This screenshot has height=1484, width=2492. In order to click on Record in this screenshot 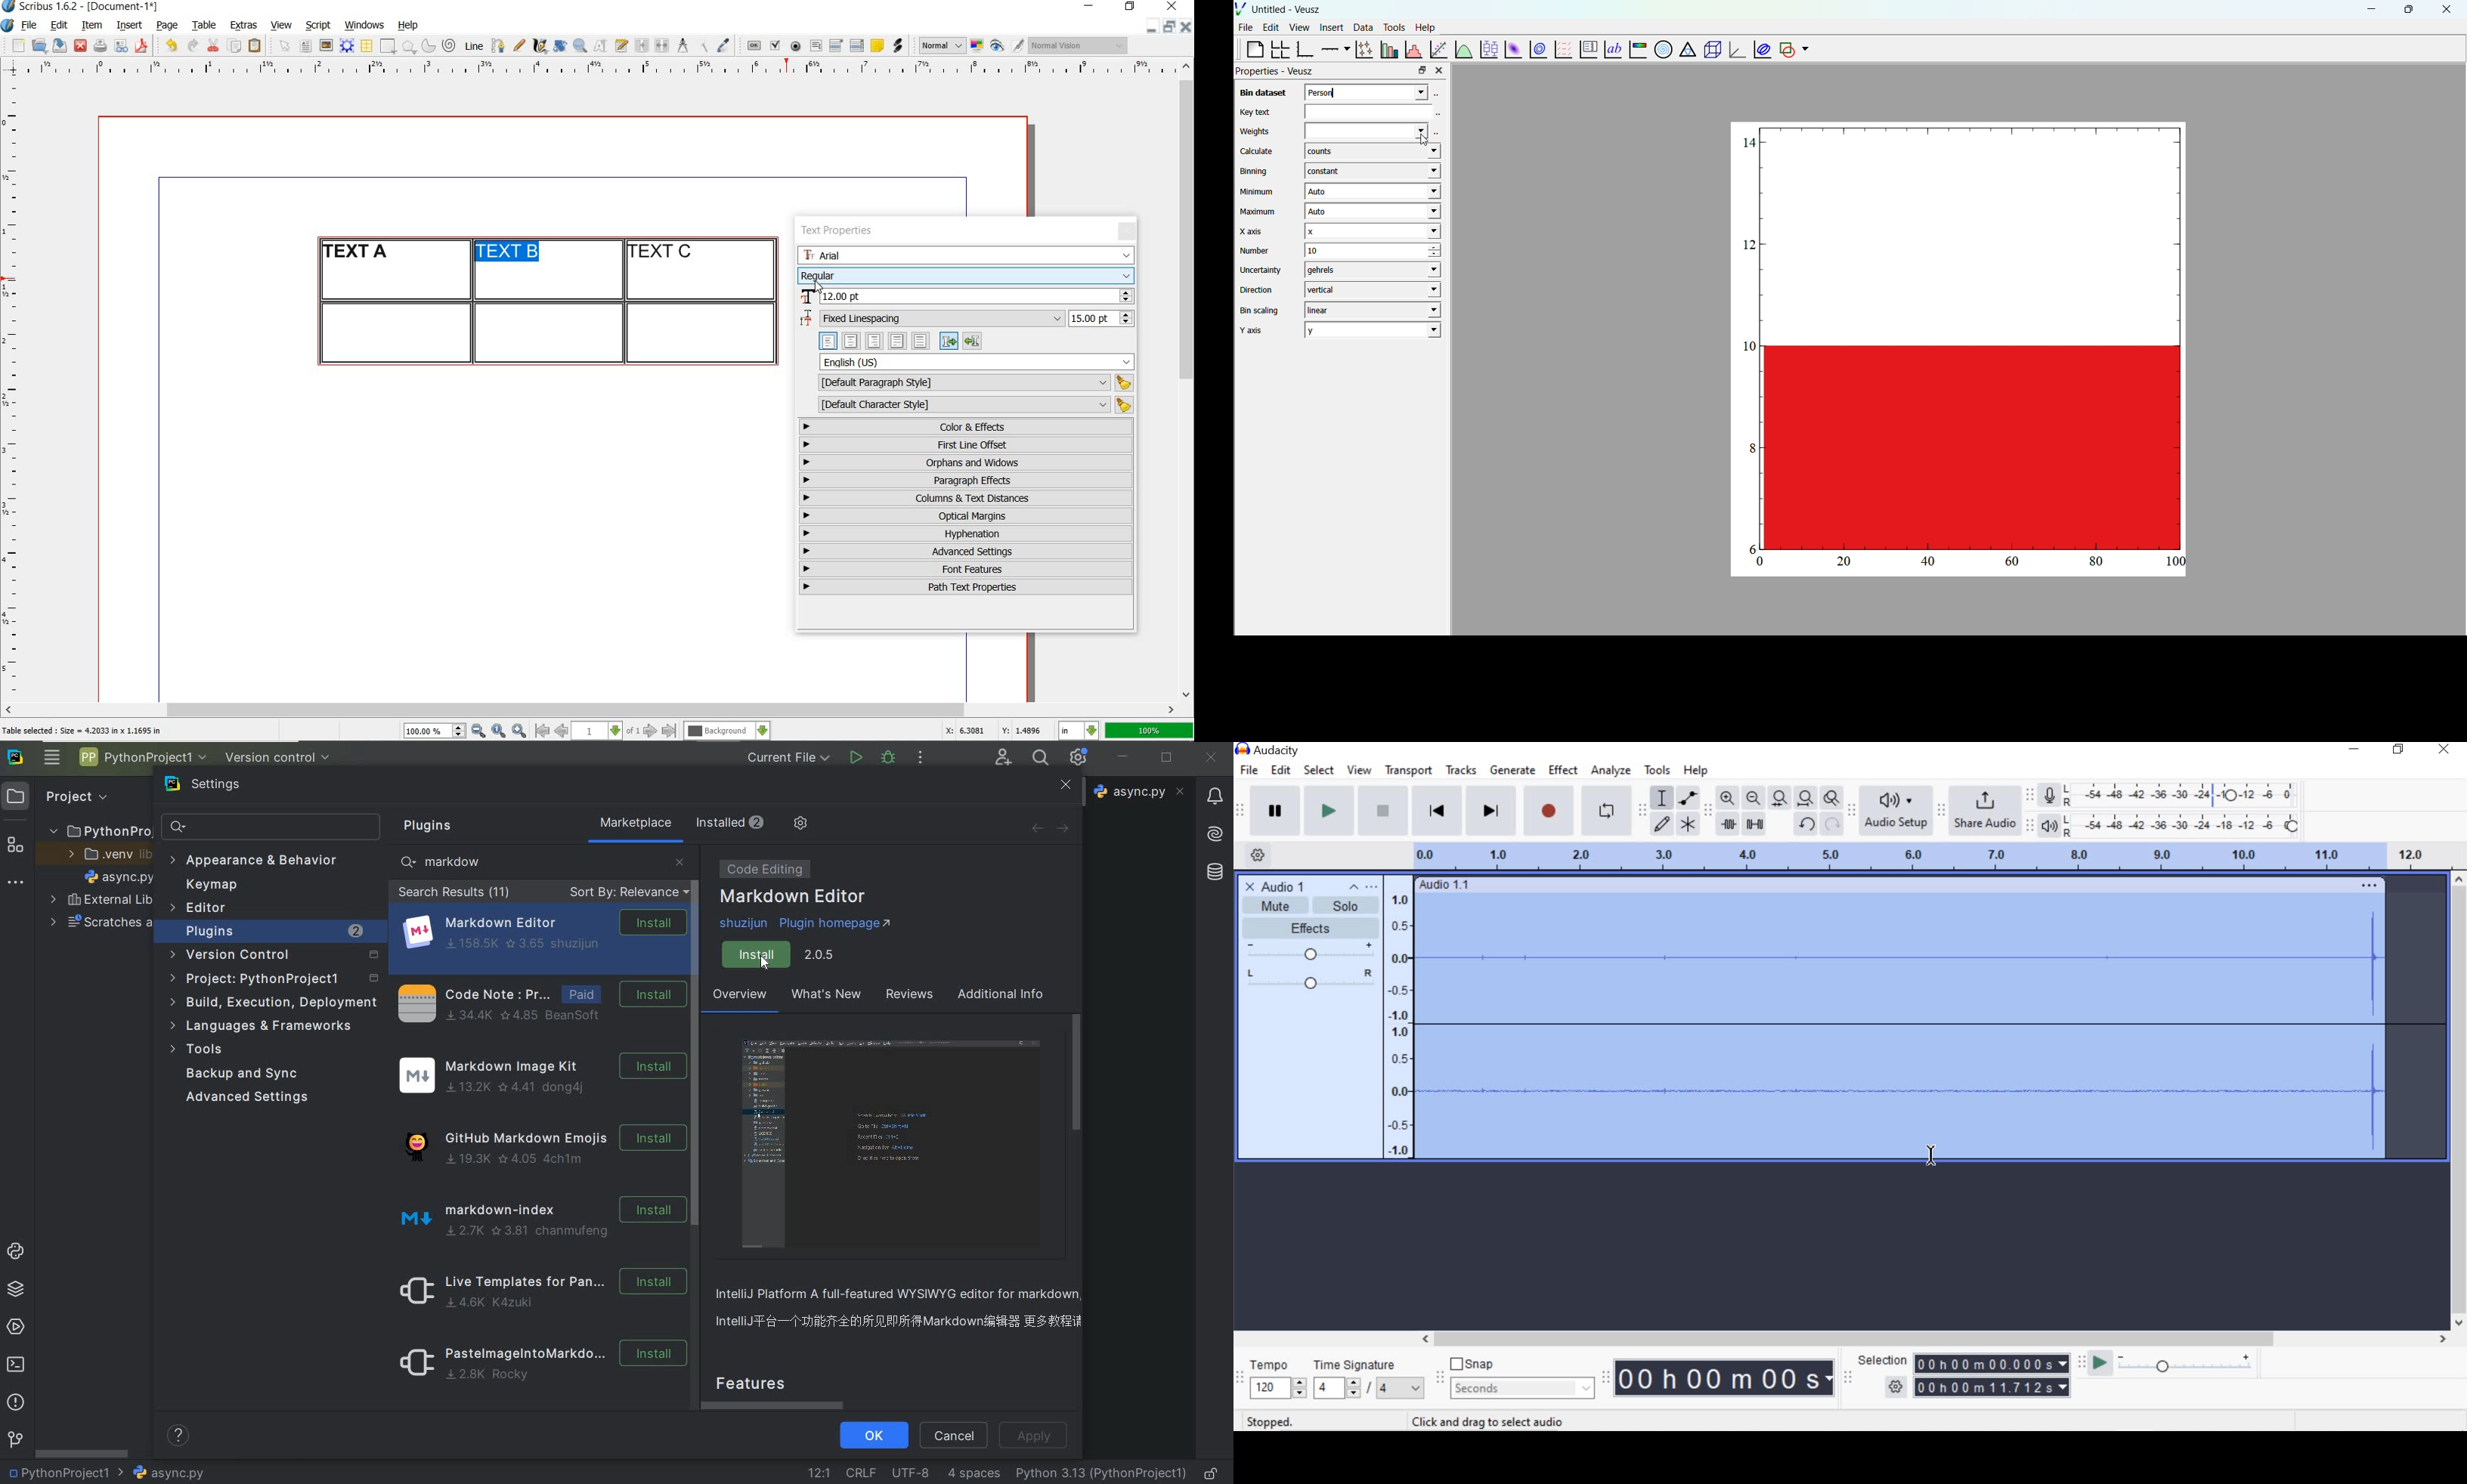, I will do `click(1547, 814)`.